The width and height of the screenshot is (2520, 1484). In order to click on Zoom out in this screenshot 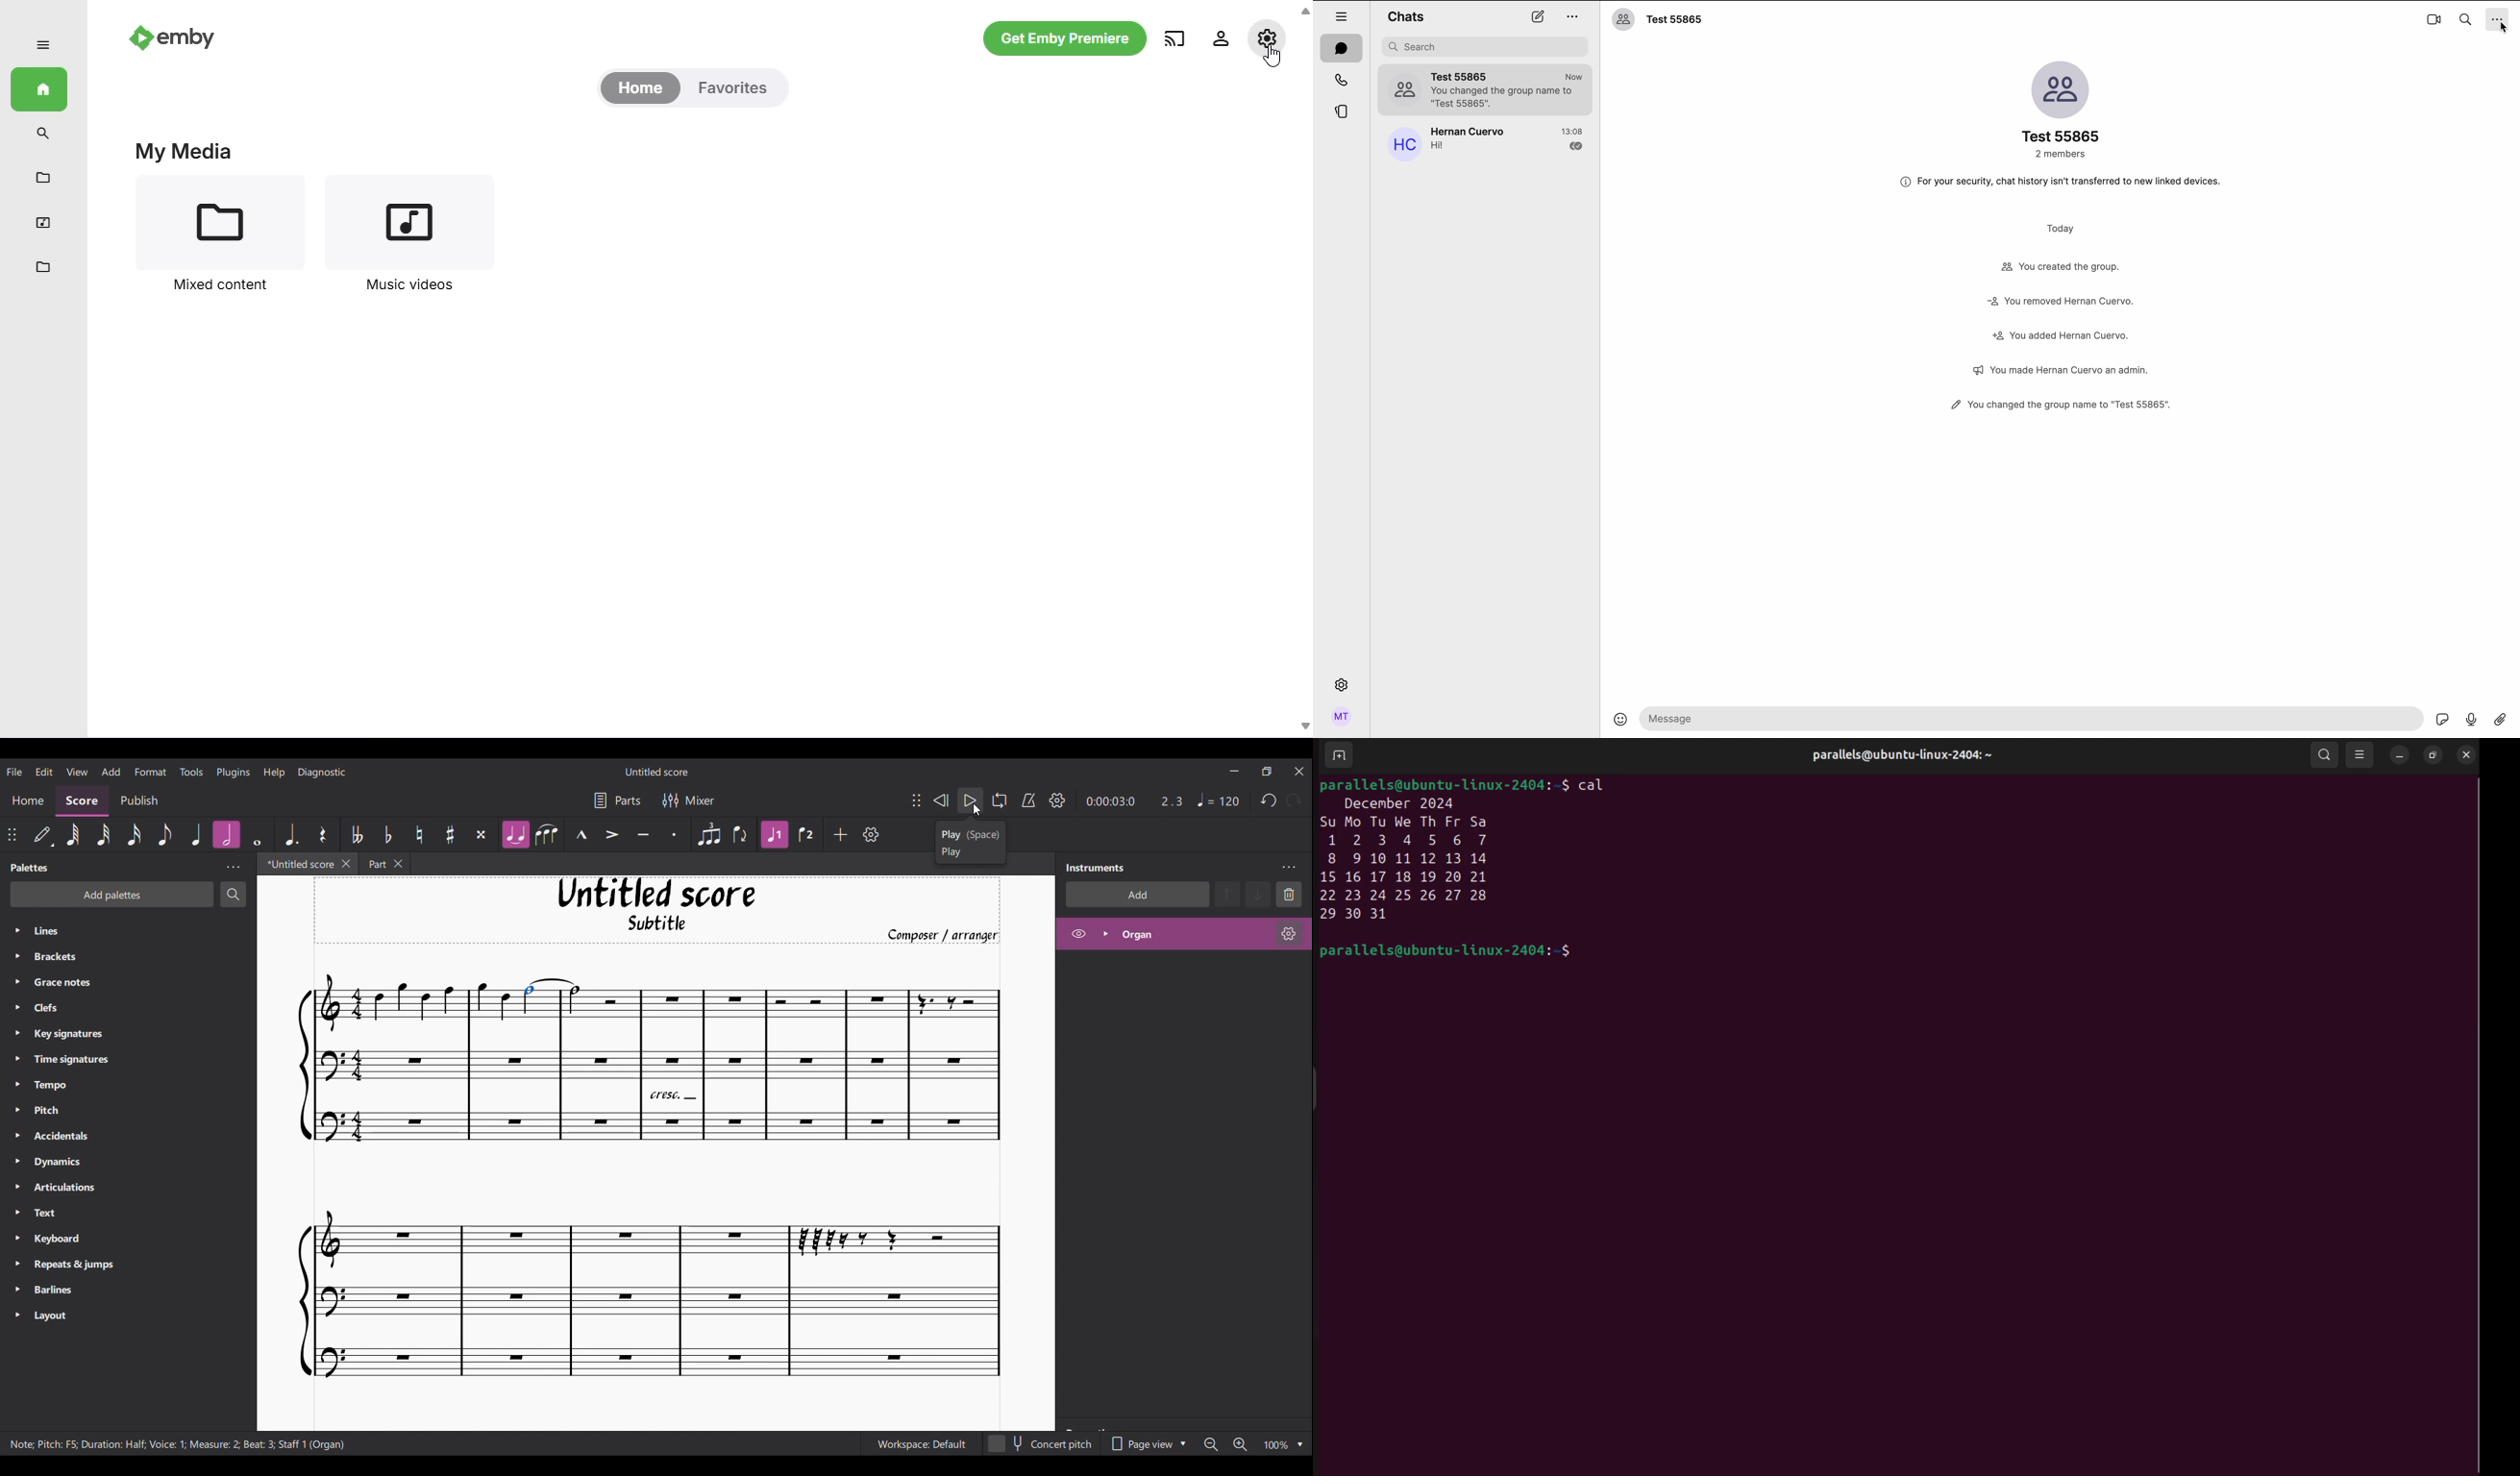, I will do `click(1211, 1445)`.